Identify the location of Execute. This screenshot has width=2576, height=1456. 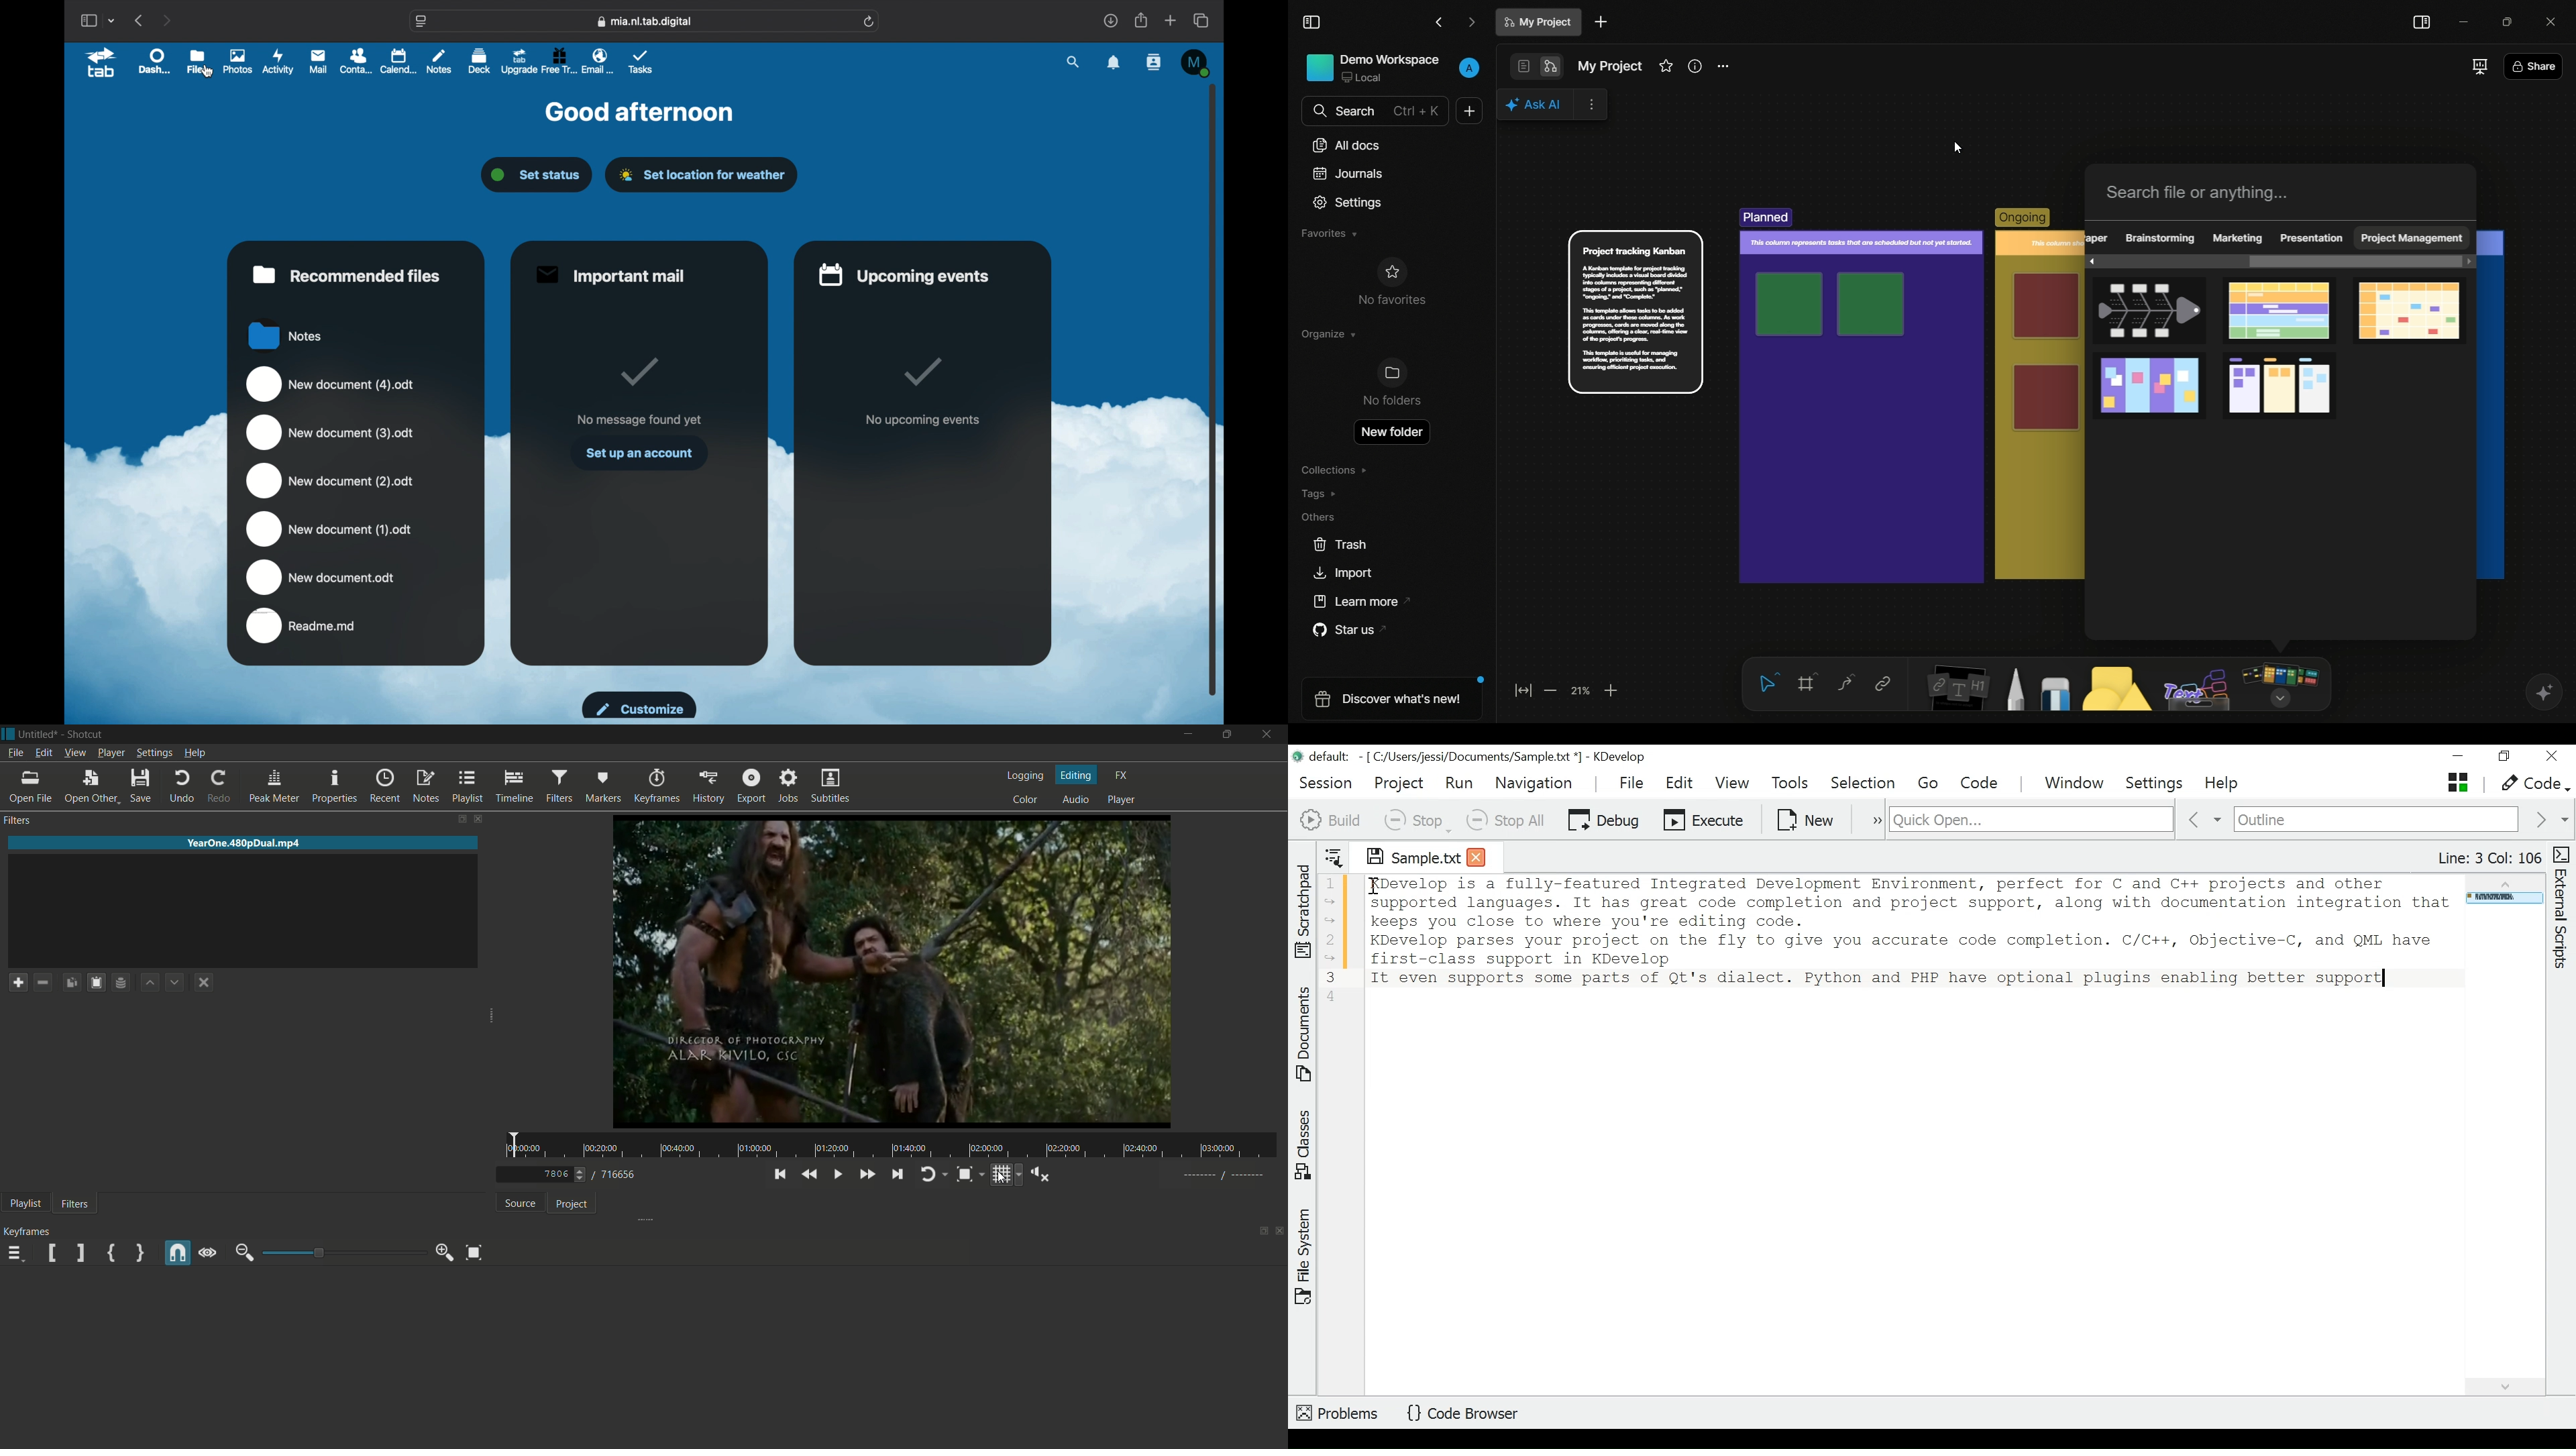
(1705, 818).